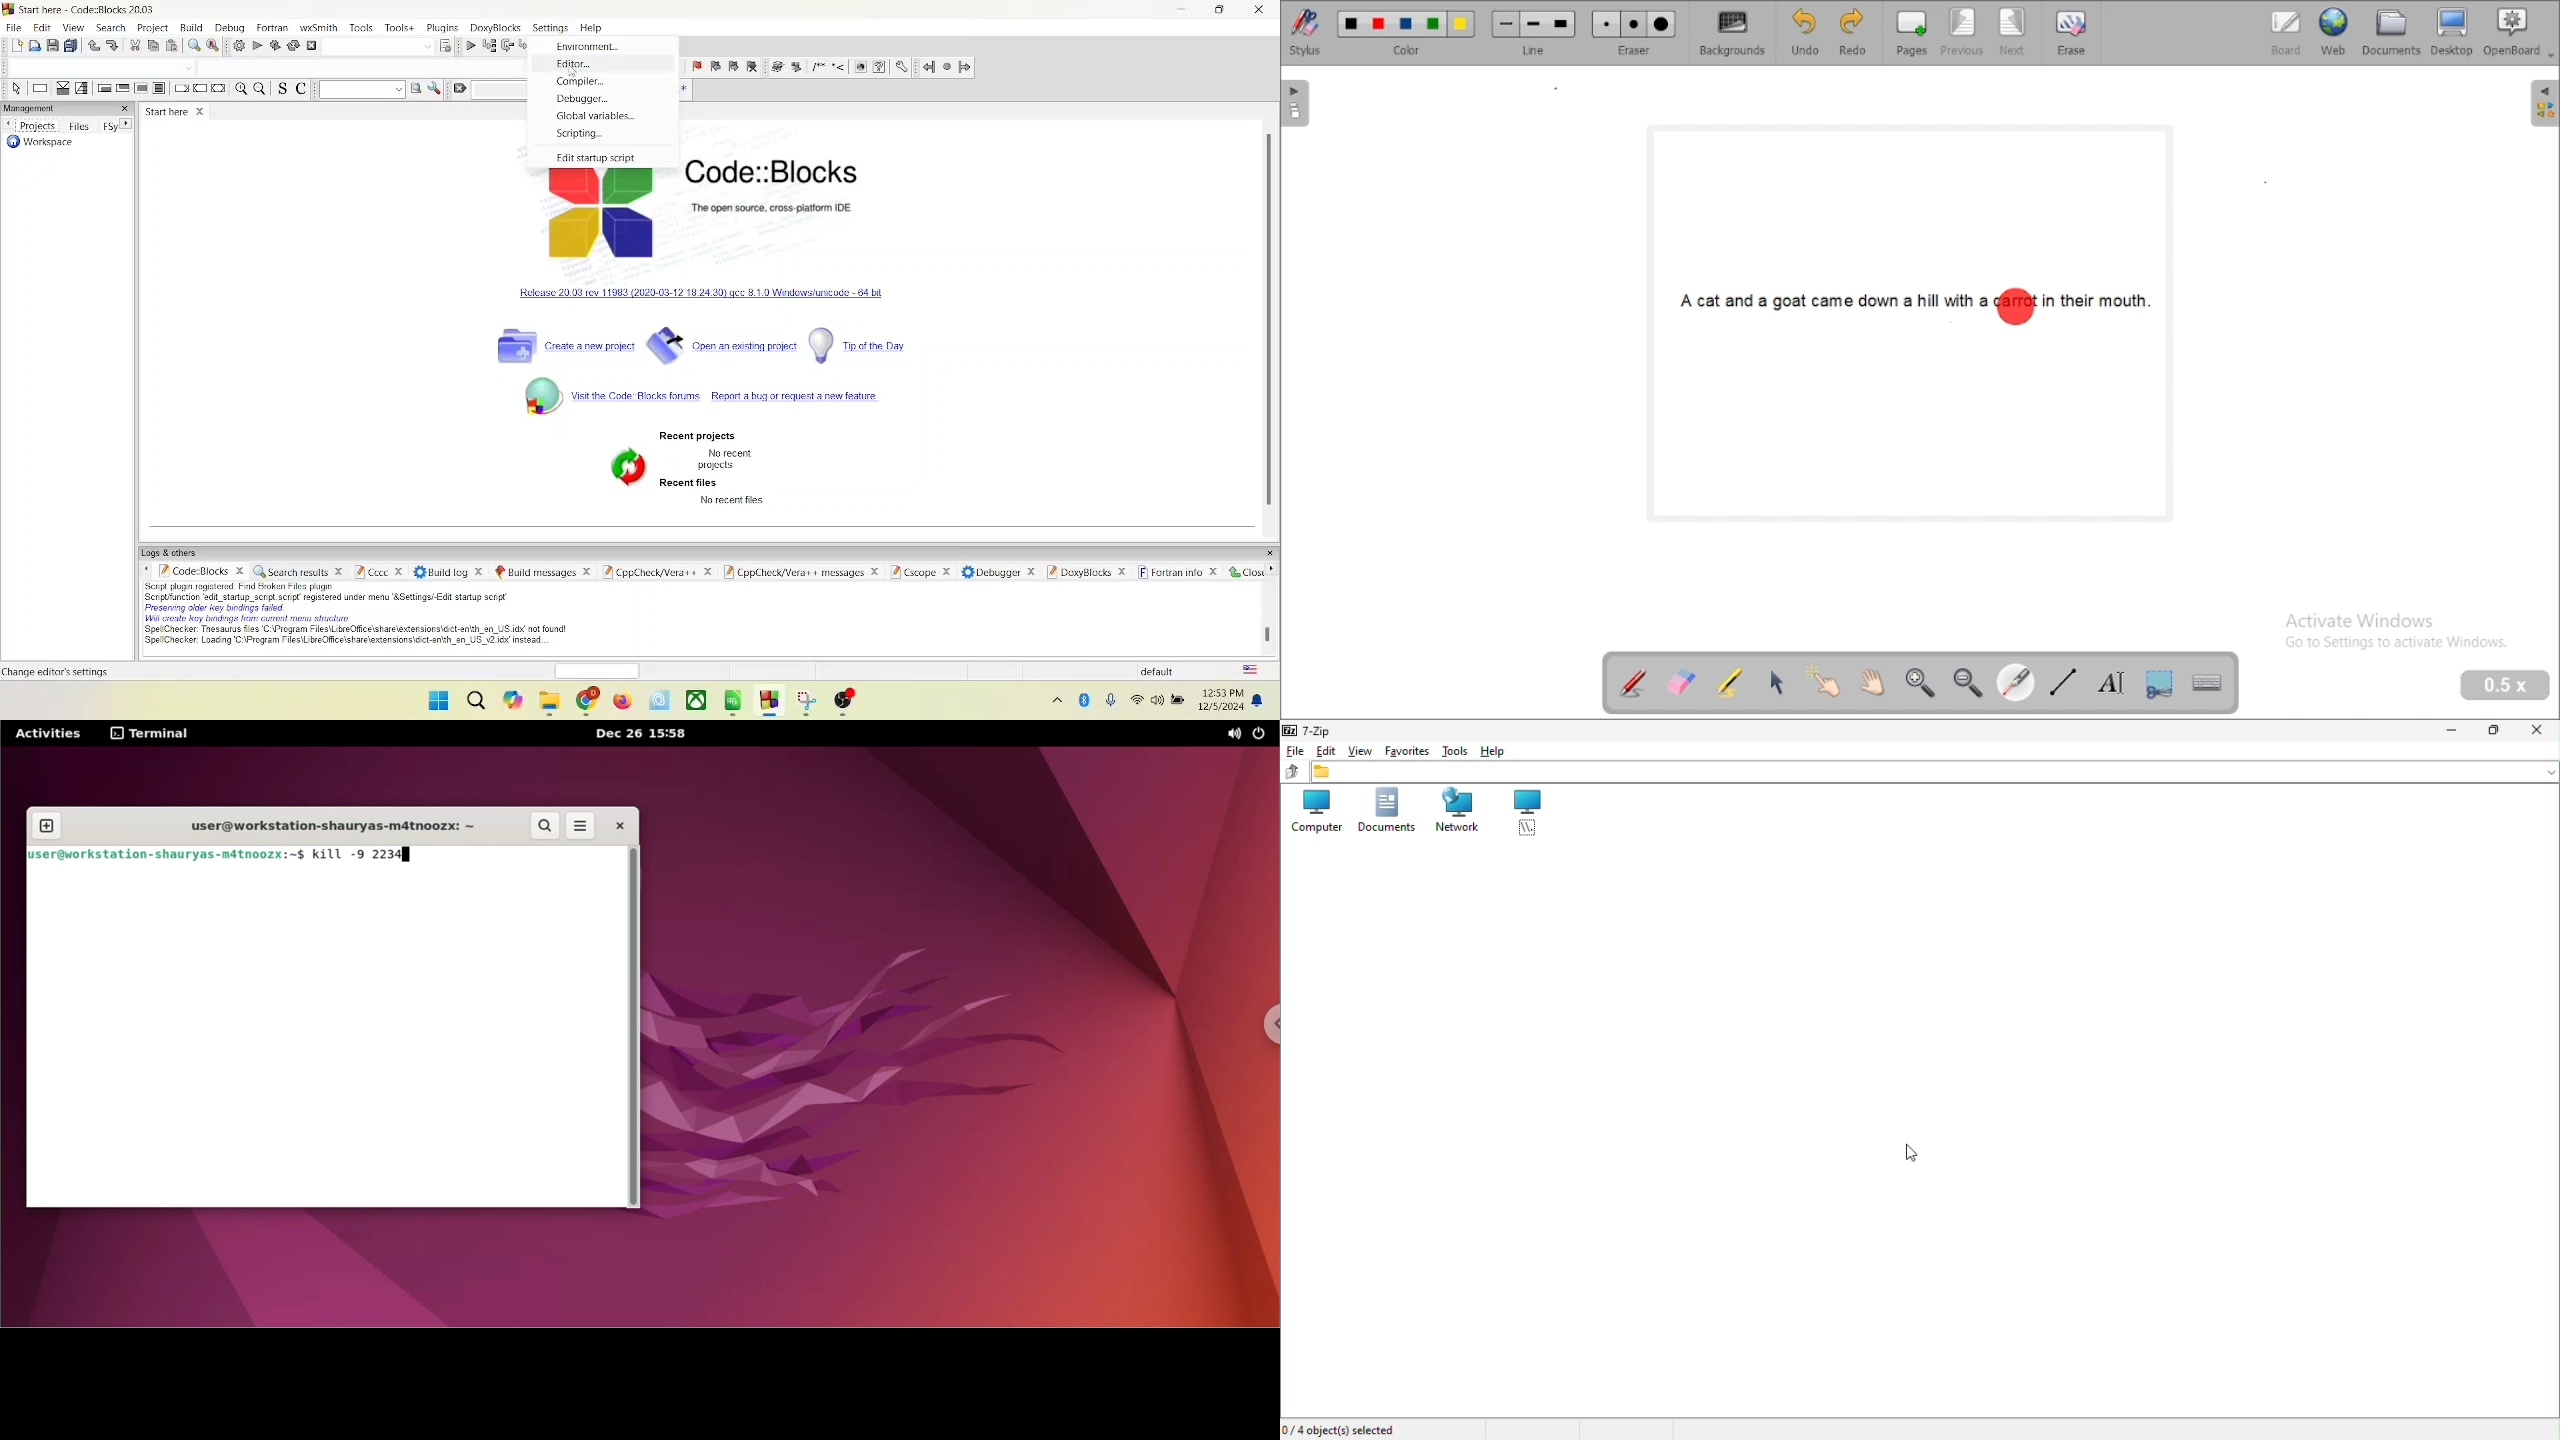 This screenshot has height=1456, width=2576. I want to click on fortran, so click(271, 28).